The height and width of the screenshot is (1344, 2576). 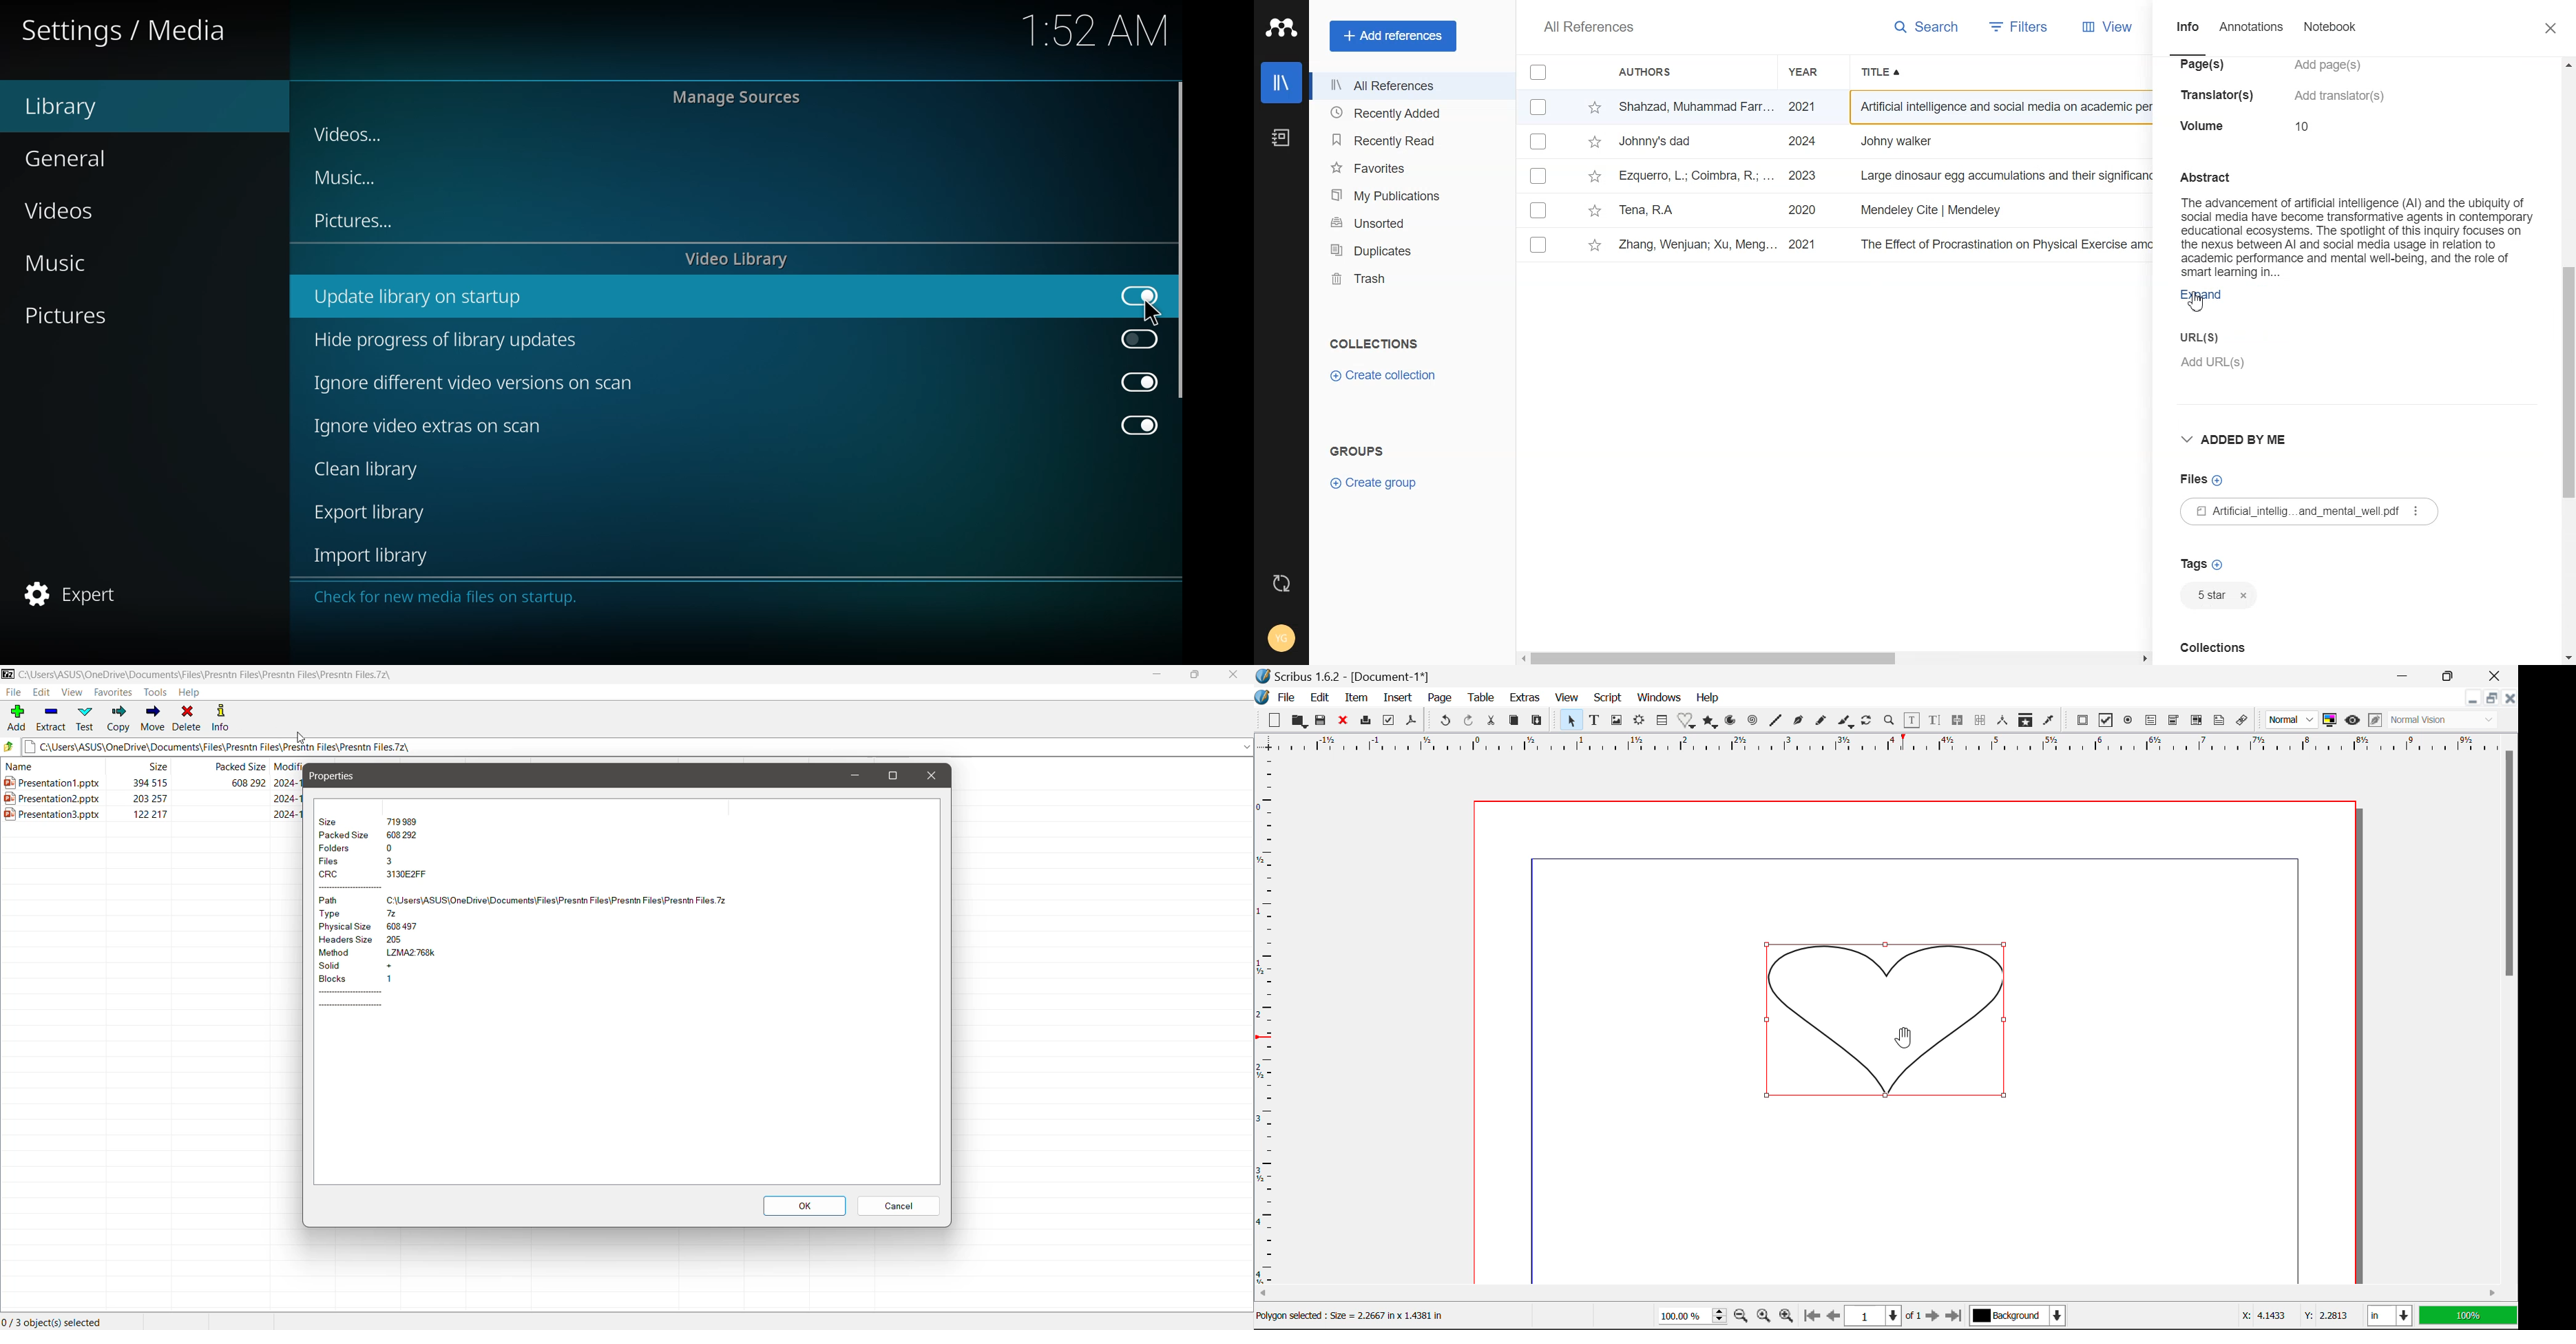 What do you see at coordinates (2511, 1005) in the screenshot?
I see `Scroll Bar` at bounding box center [2511, 1005].